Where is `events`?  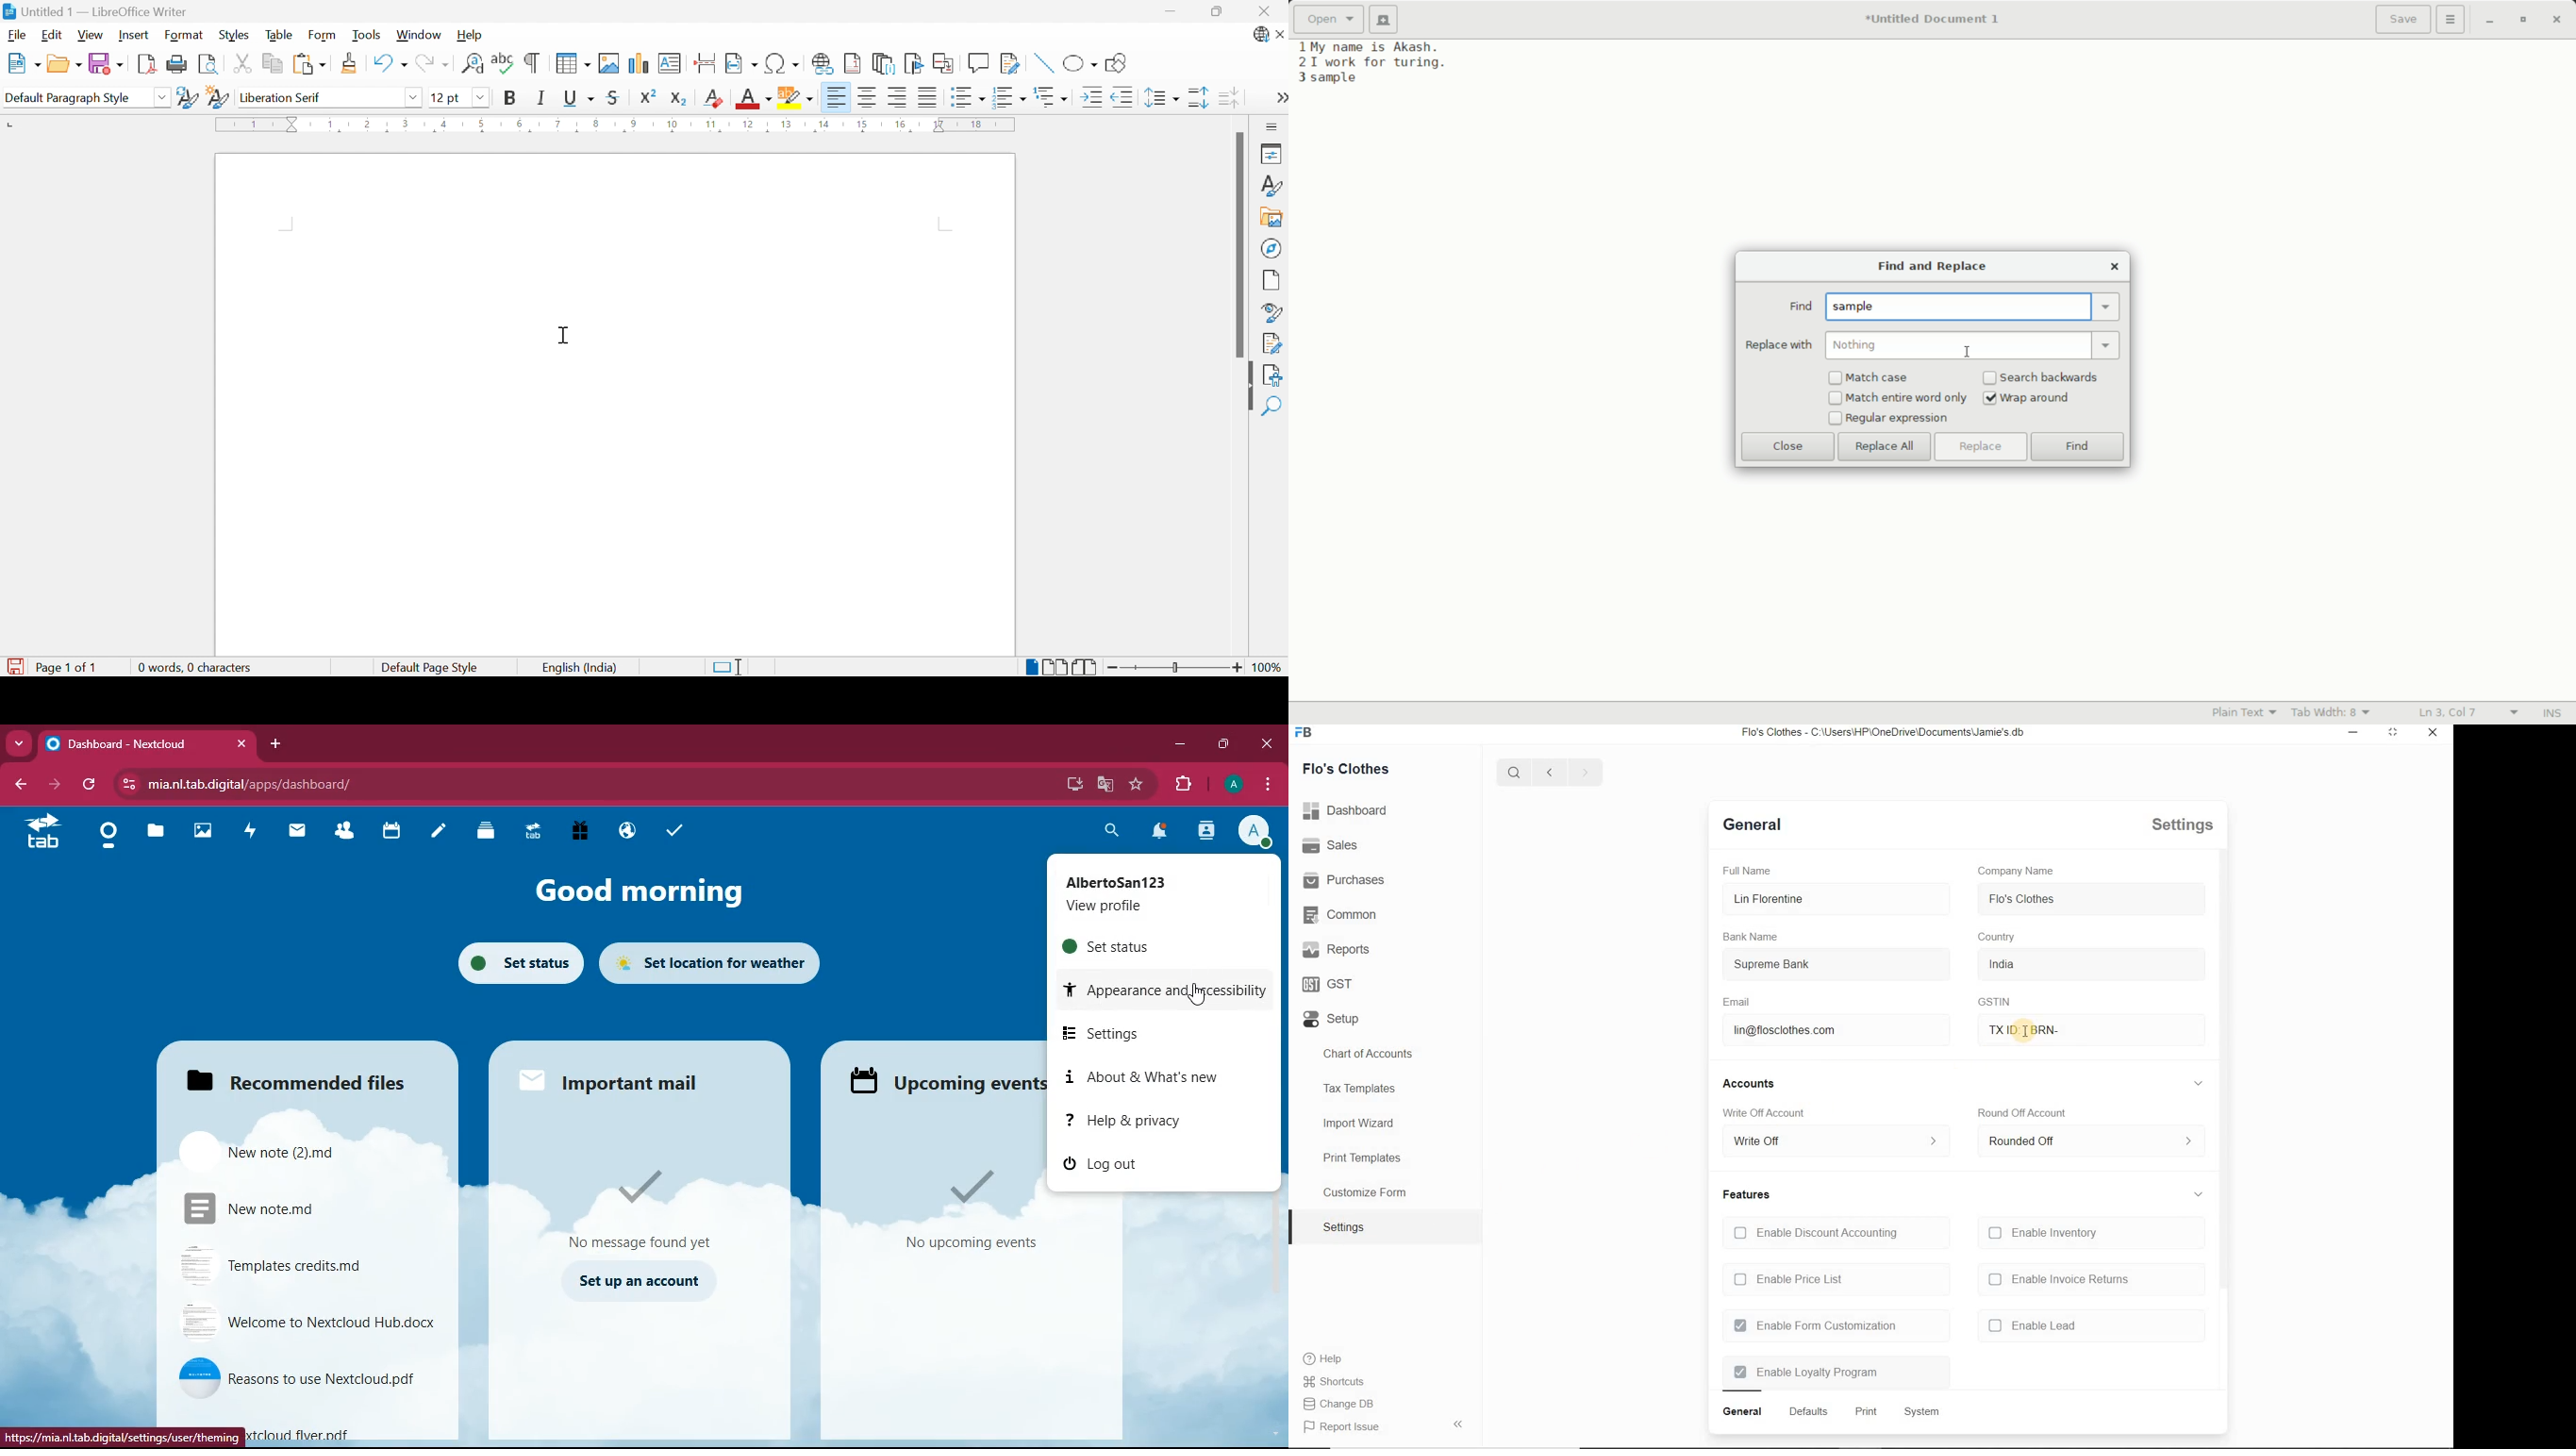 events is located at coordinates (944, 1077).